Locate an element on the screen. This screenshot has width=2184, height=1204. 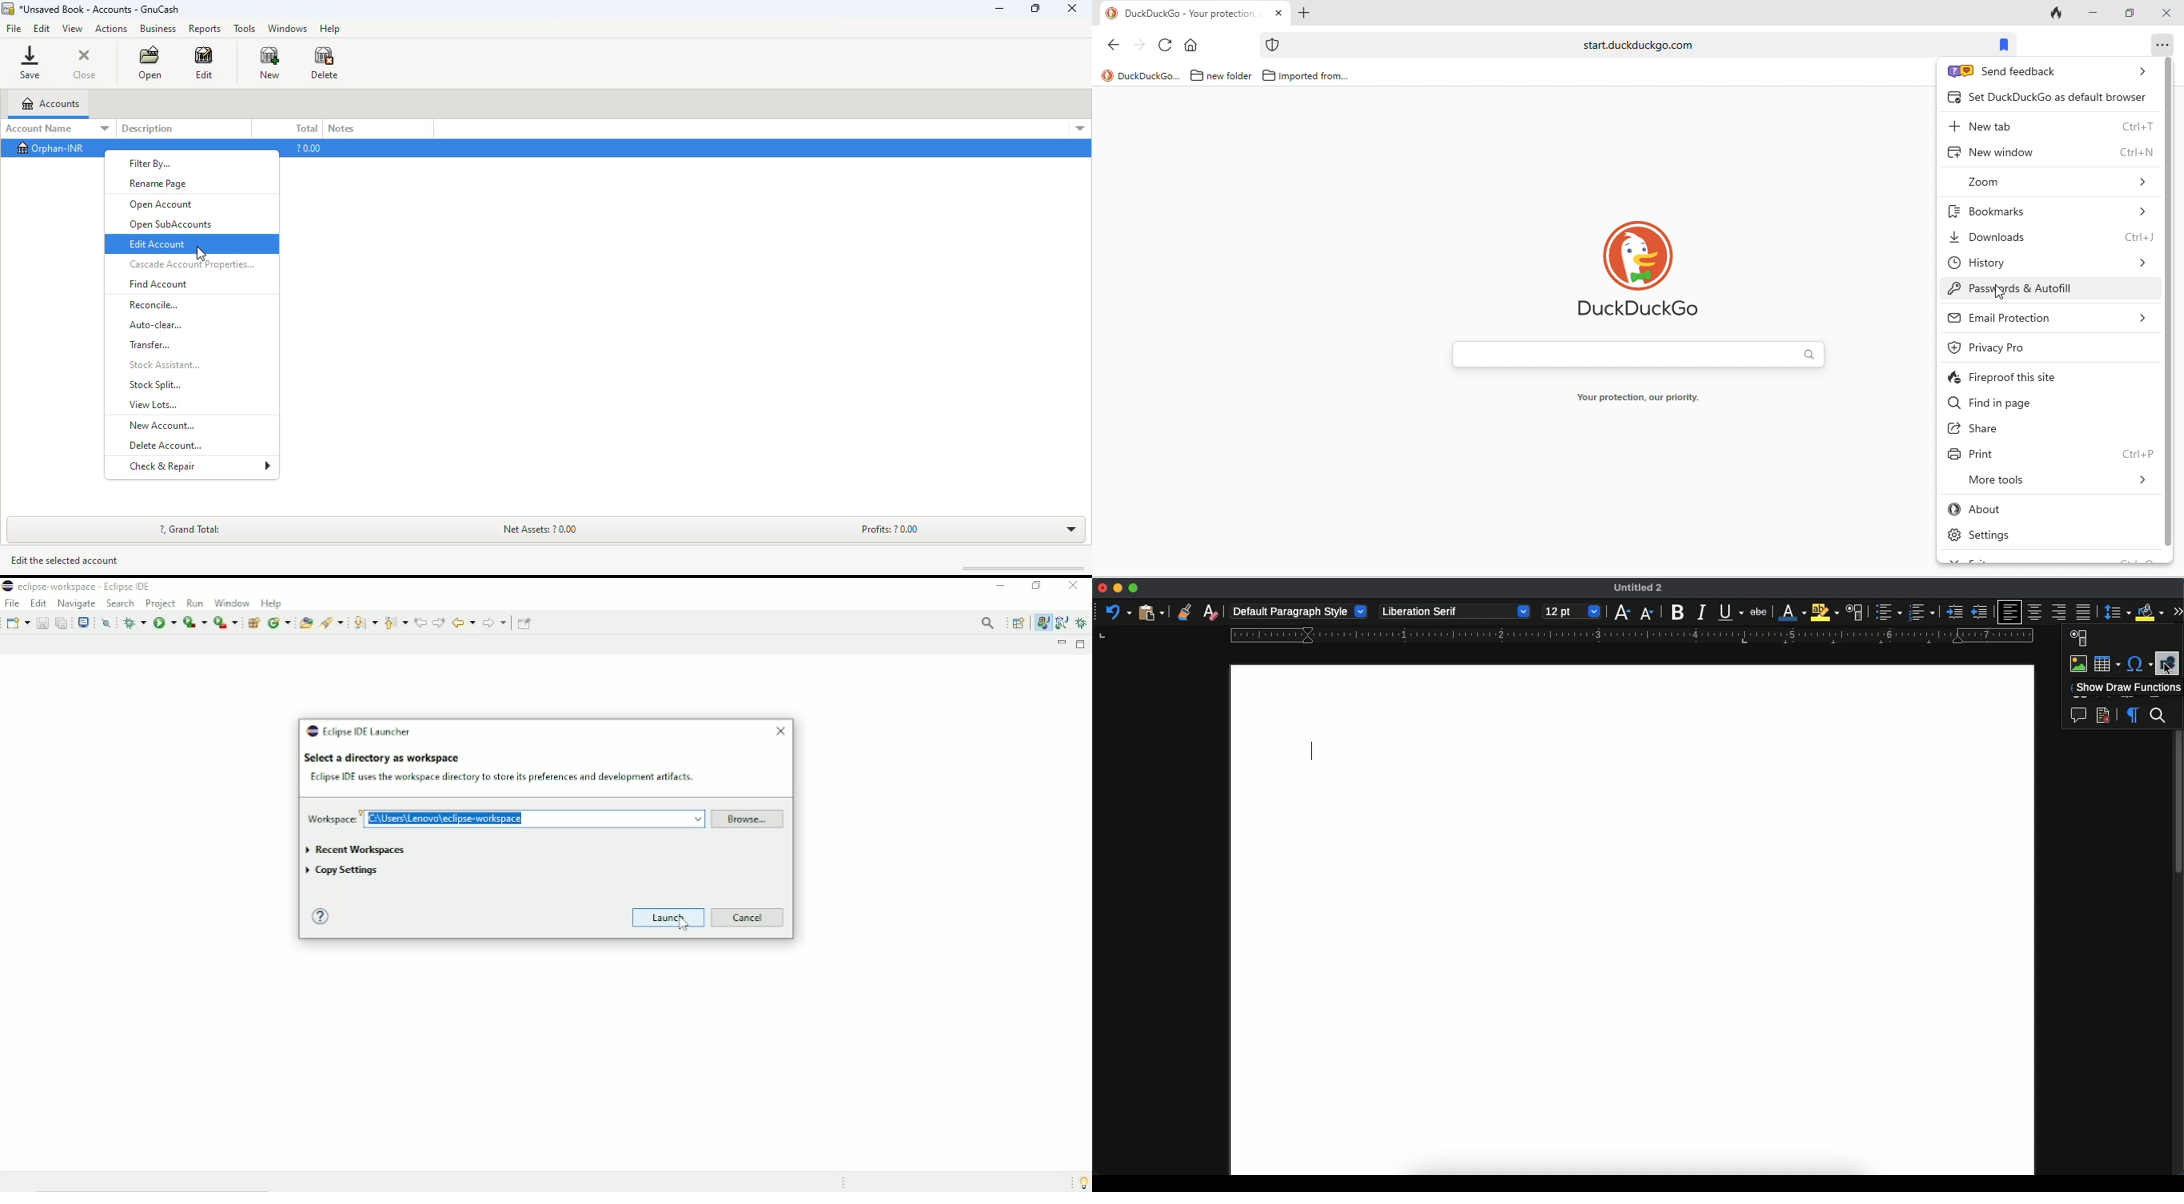
highlight is located at coordinates (1826, 612).